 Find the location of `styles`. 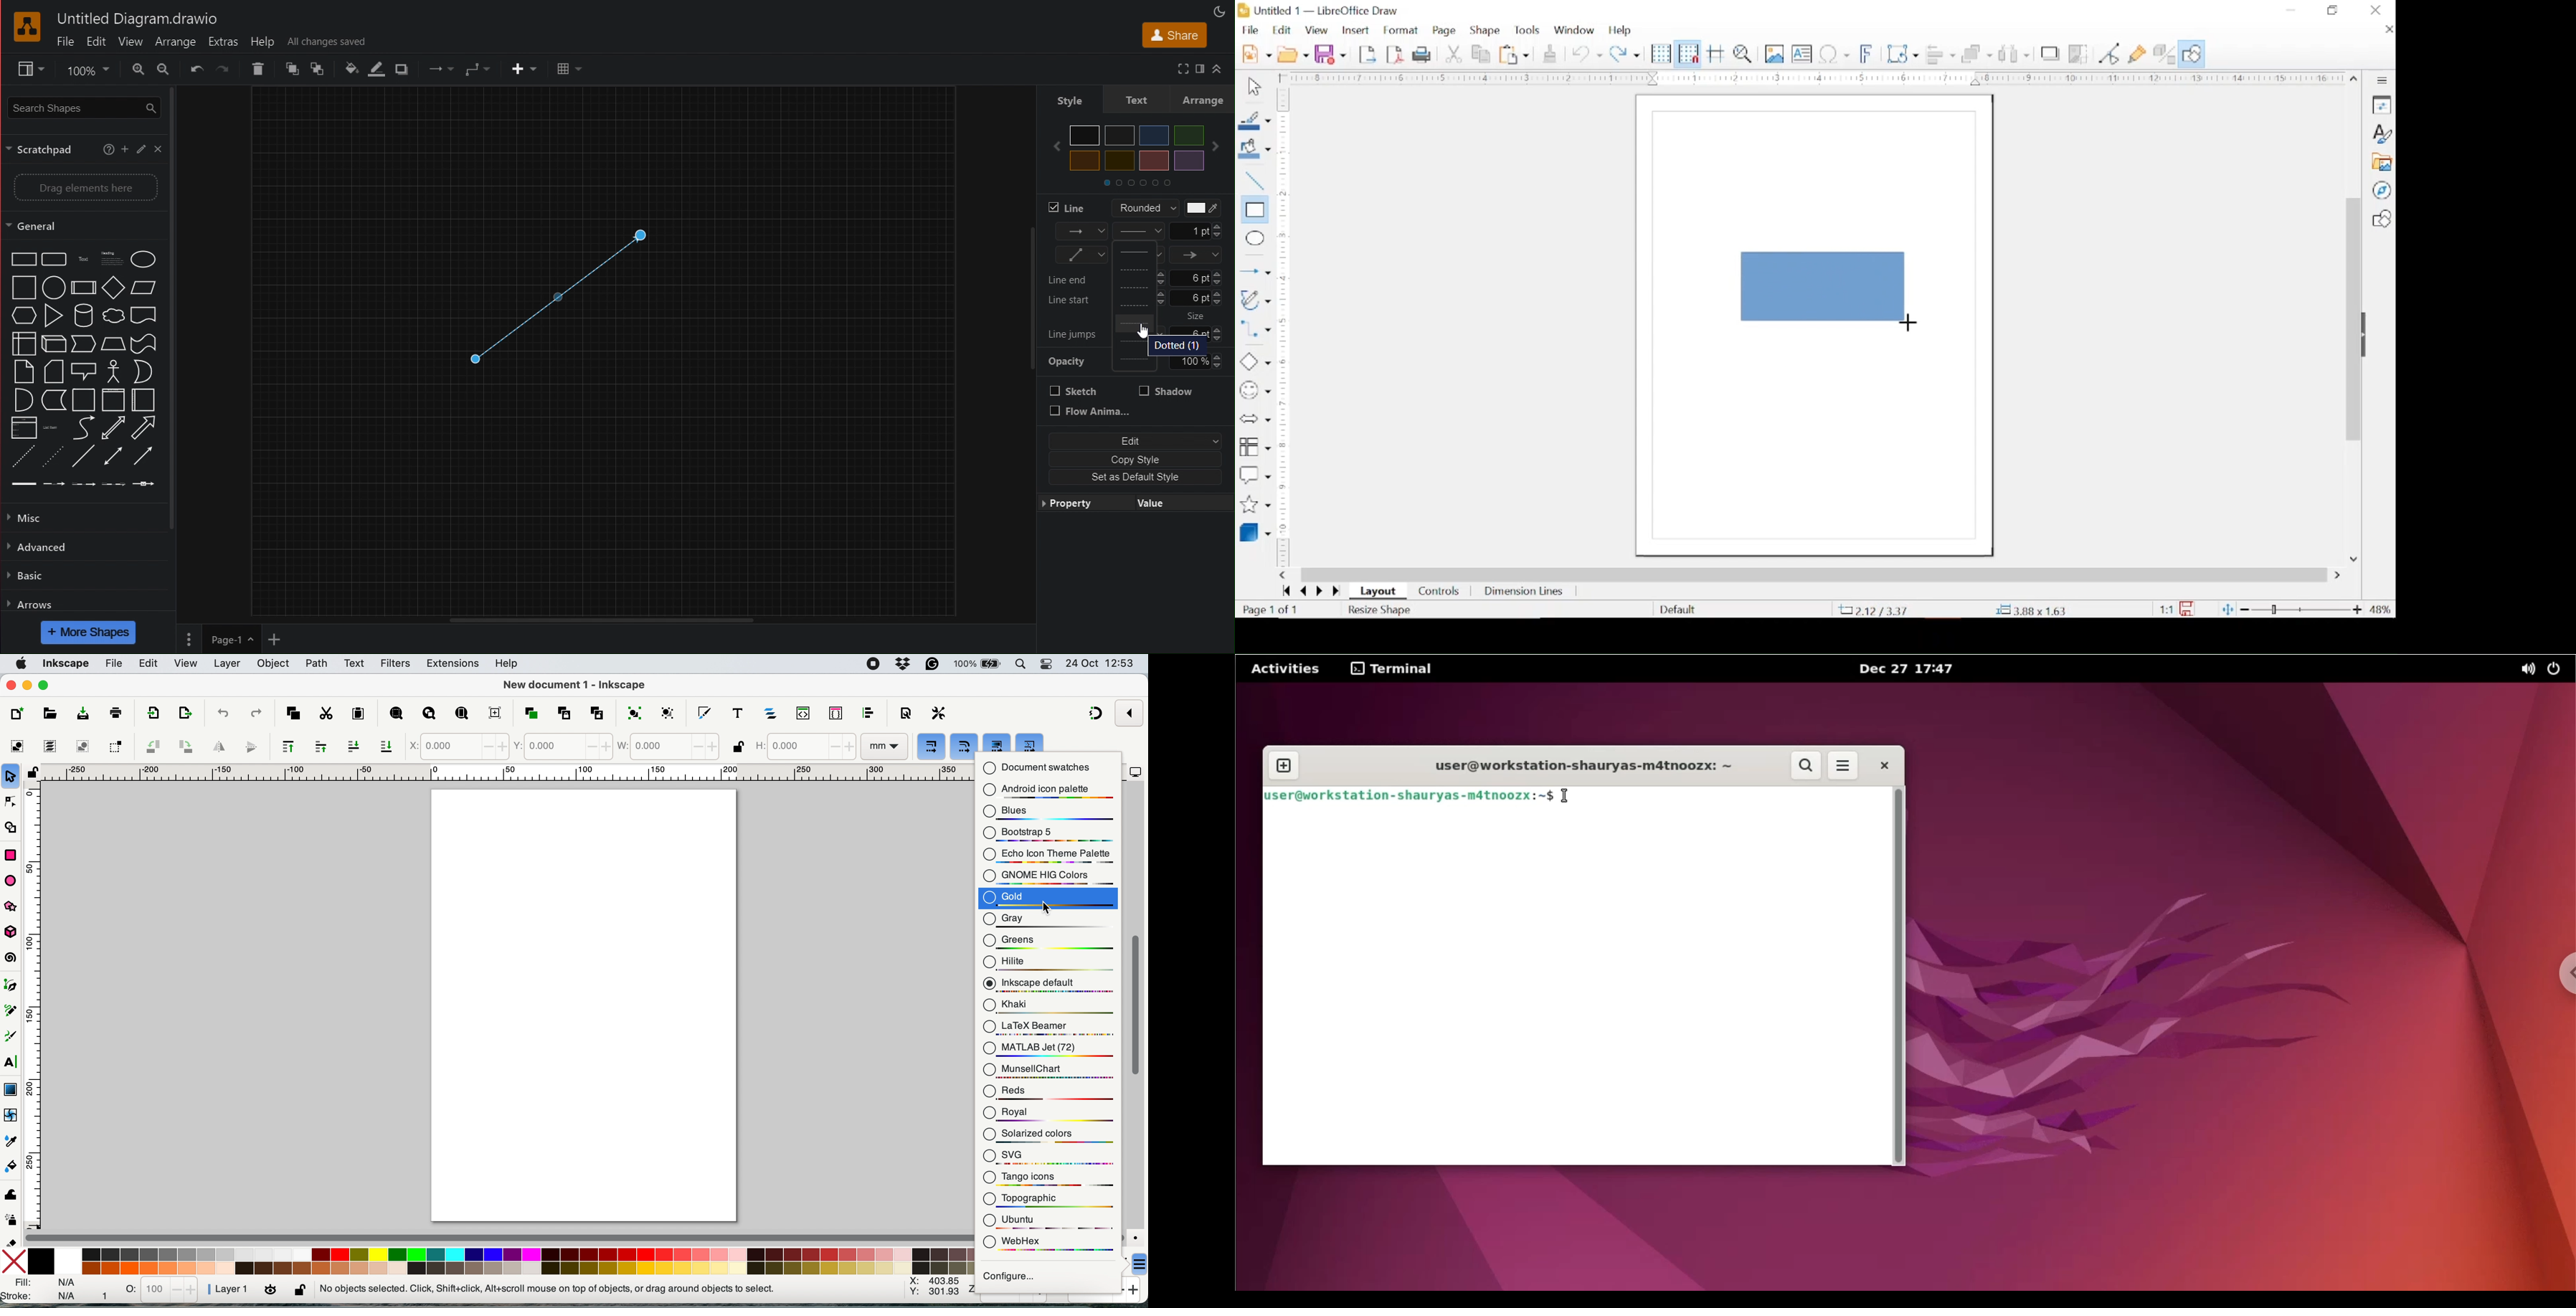

styles is located at coordinates (2381, 134).